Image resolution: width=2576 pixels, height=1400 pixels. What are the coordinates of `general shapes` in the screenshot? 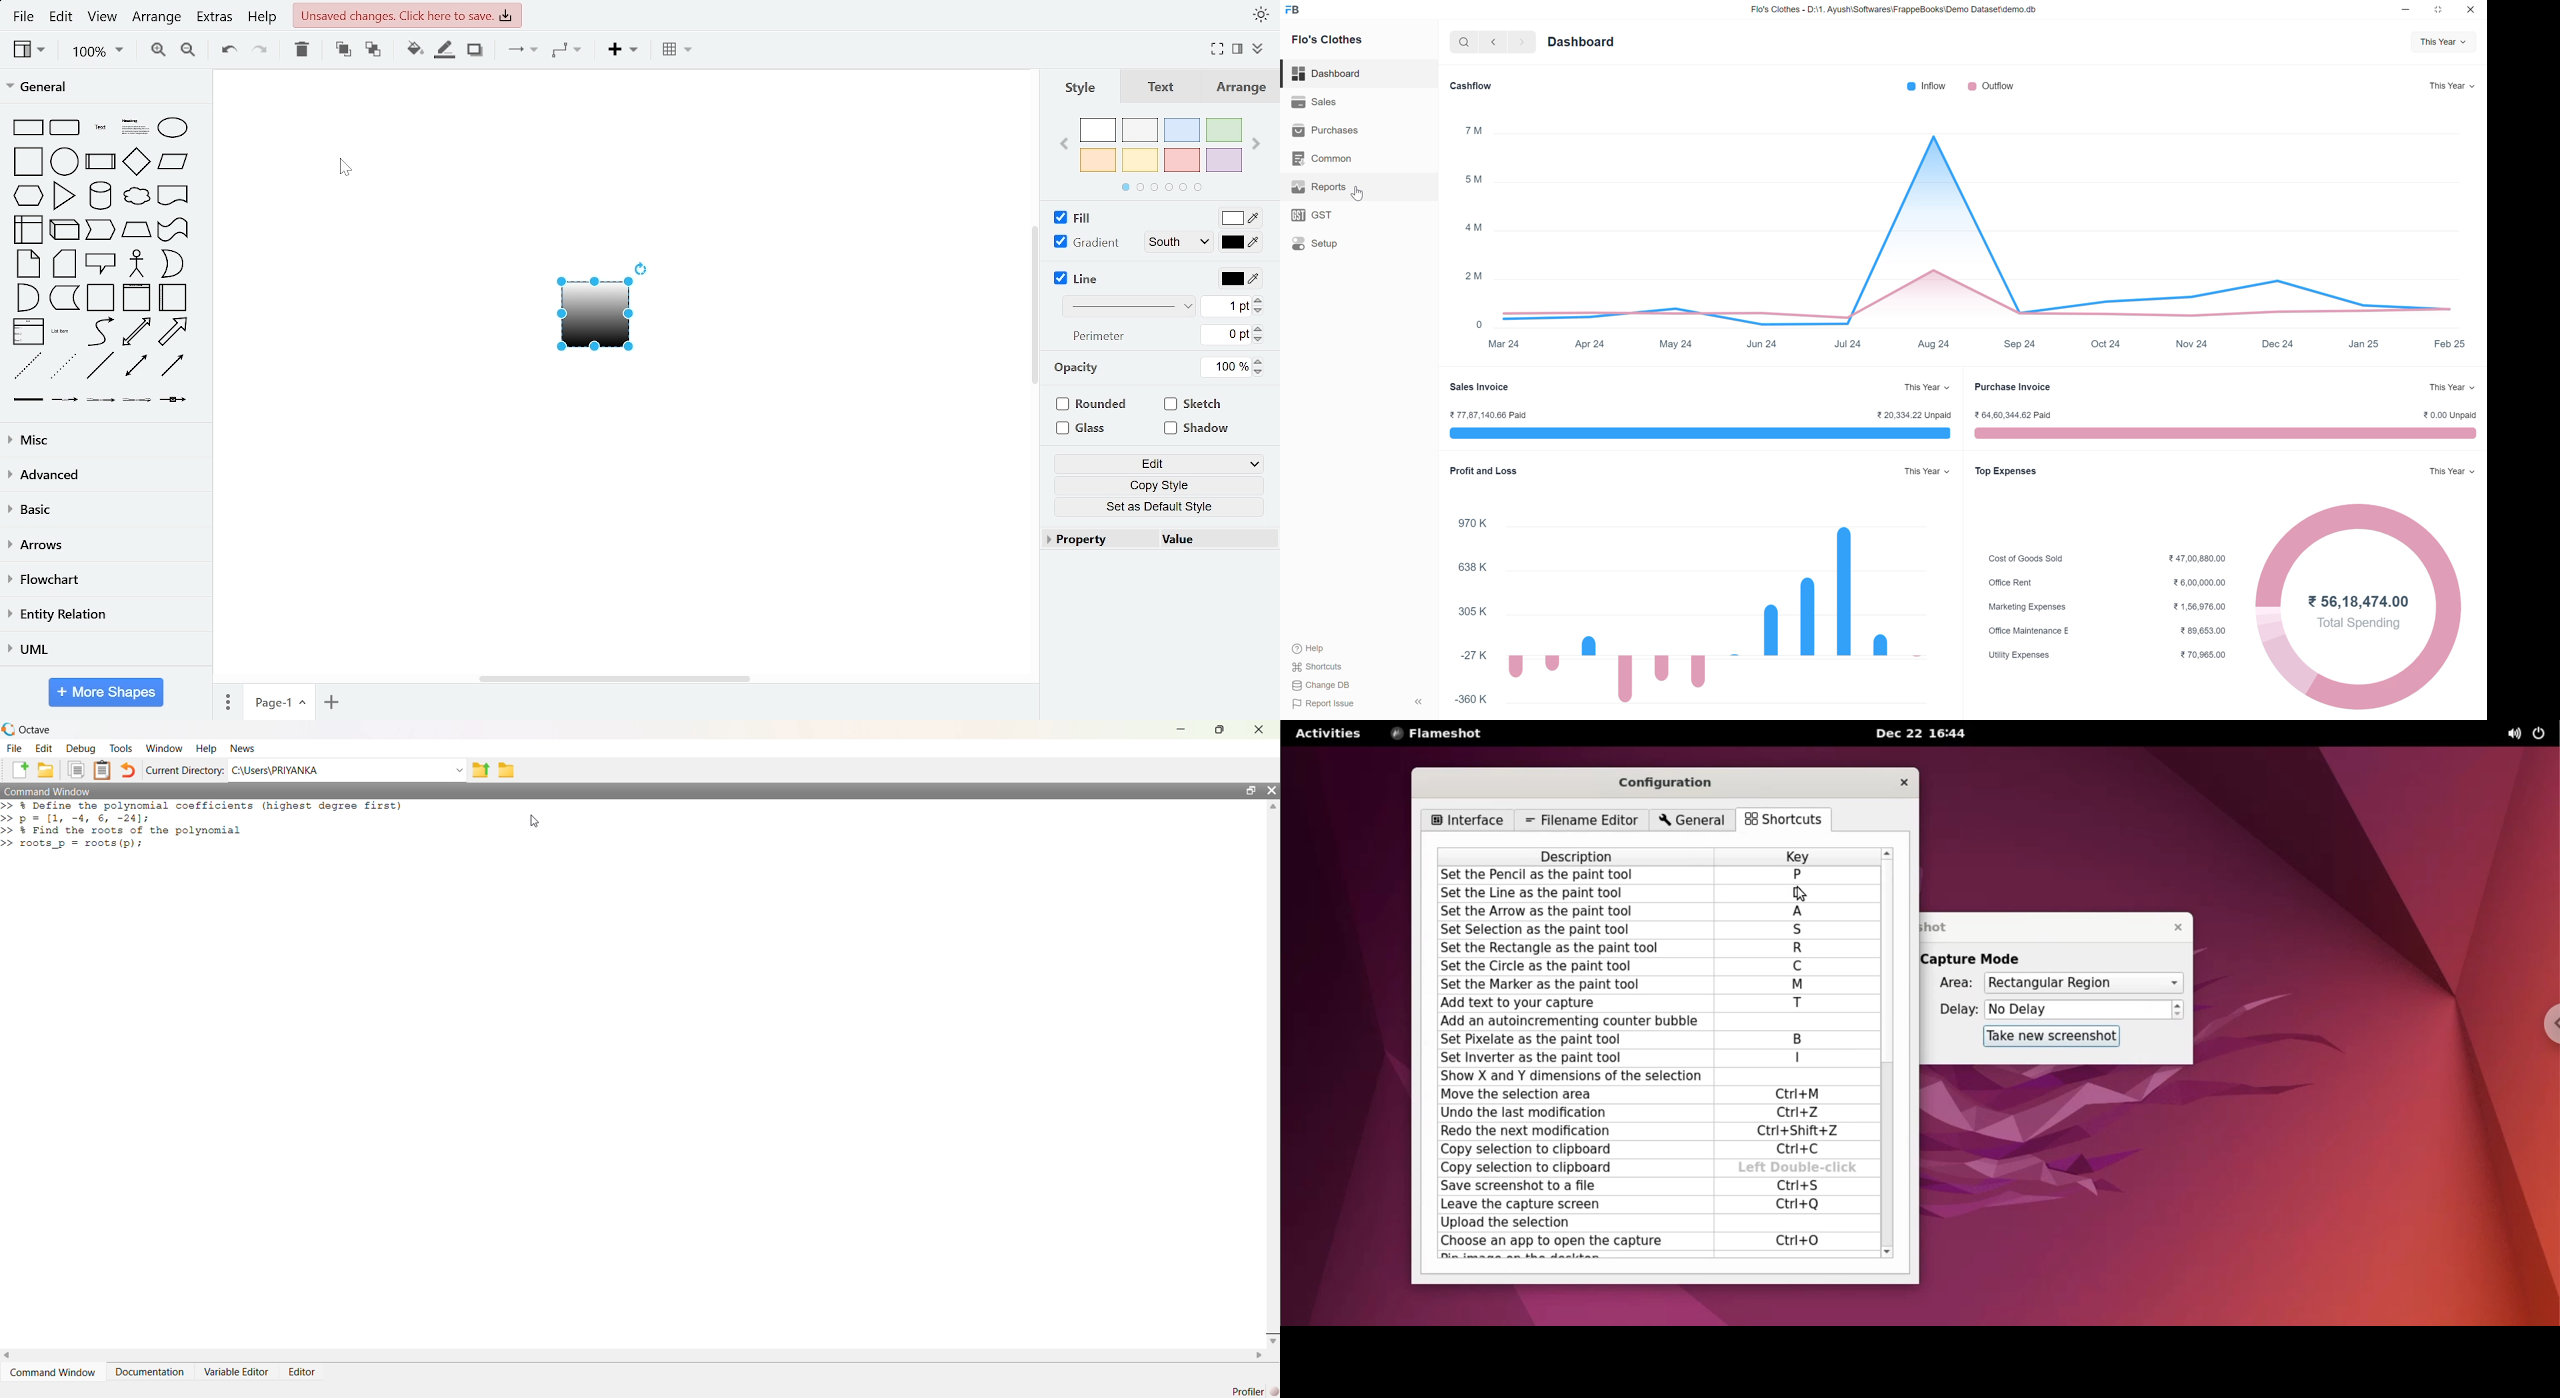 It's located at (135, 263).